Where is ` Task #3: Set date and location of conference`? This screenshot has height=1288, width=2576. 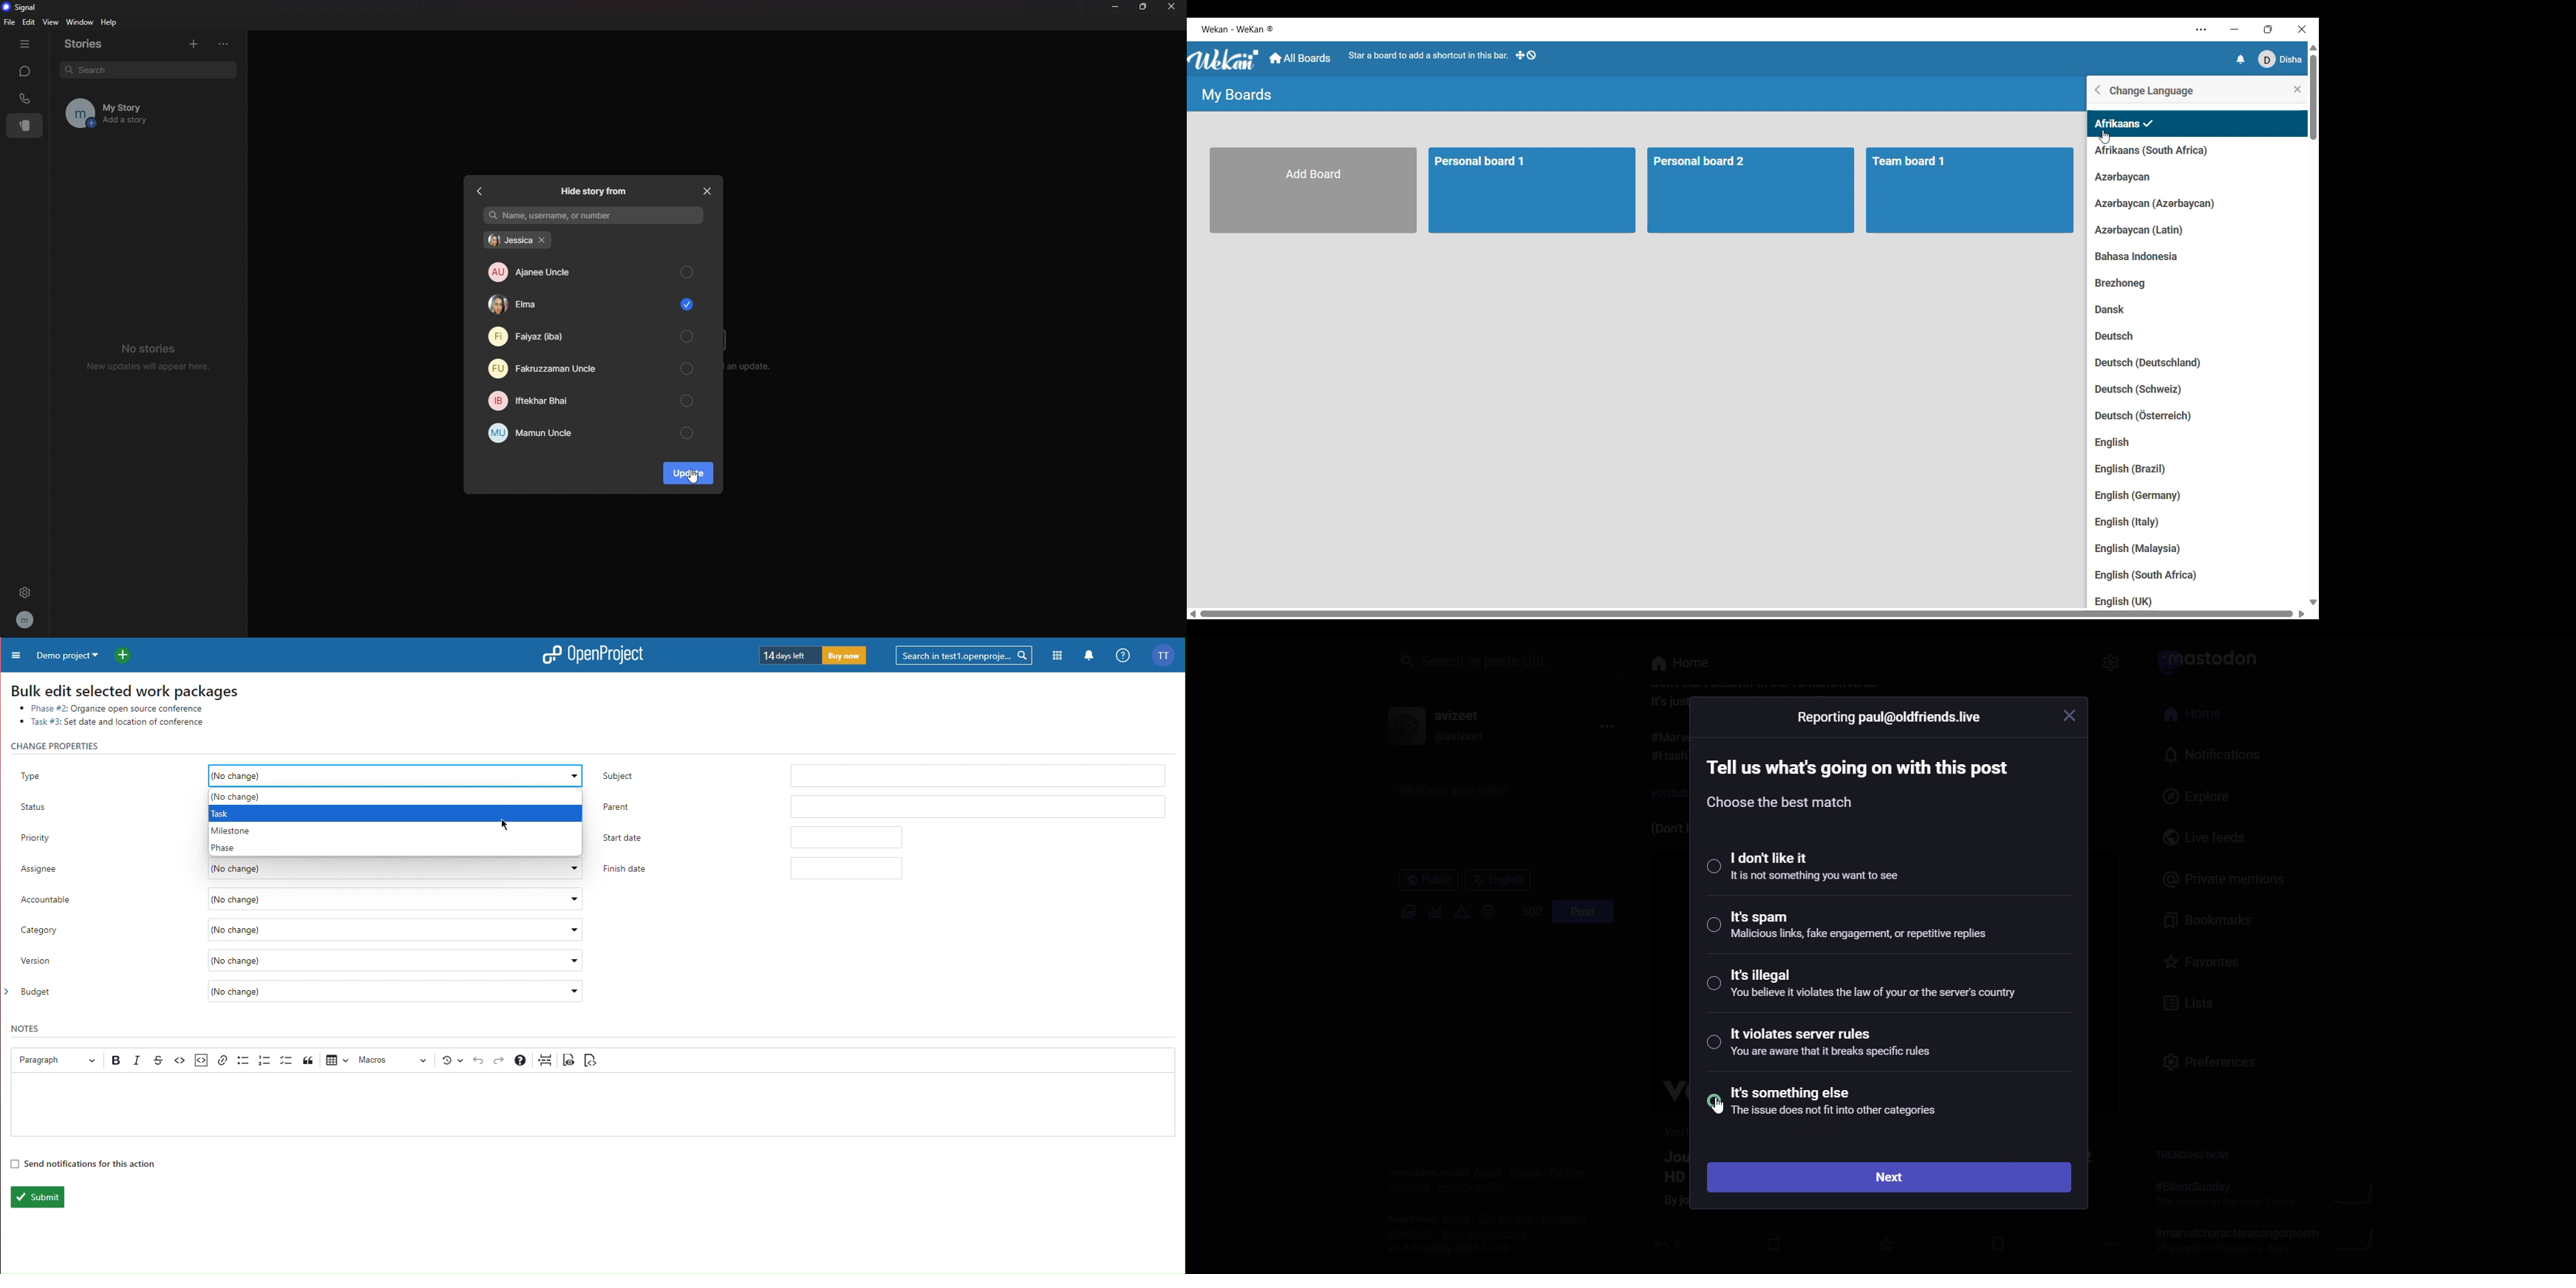  Task #3: Set date and location of conference is located at coordinates (116, 722).